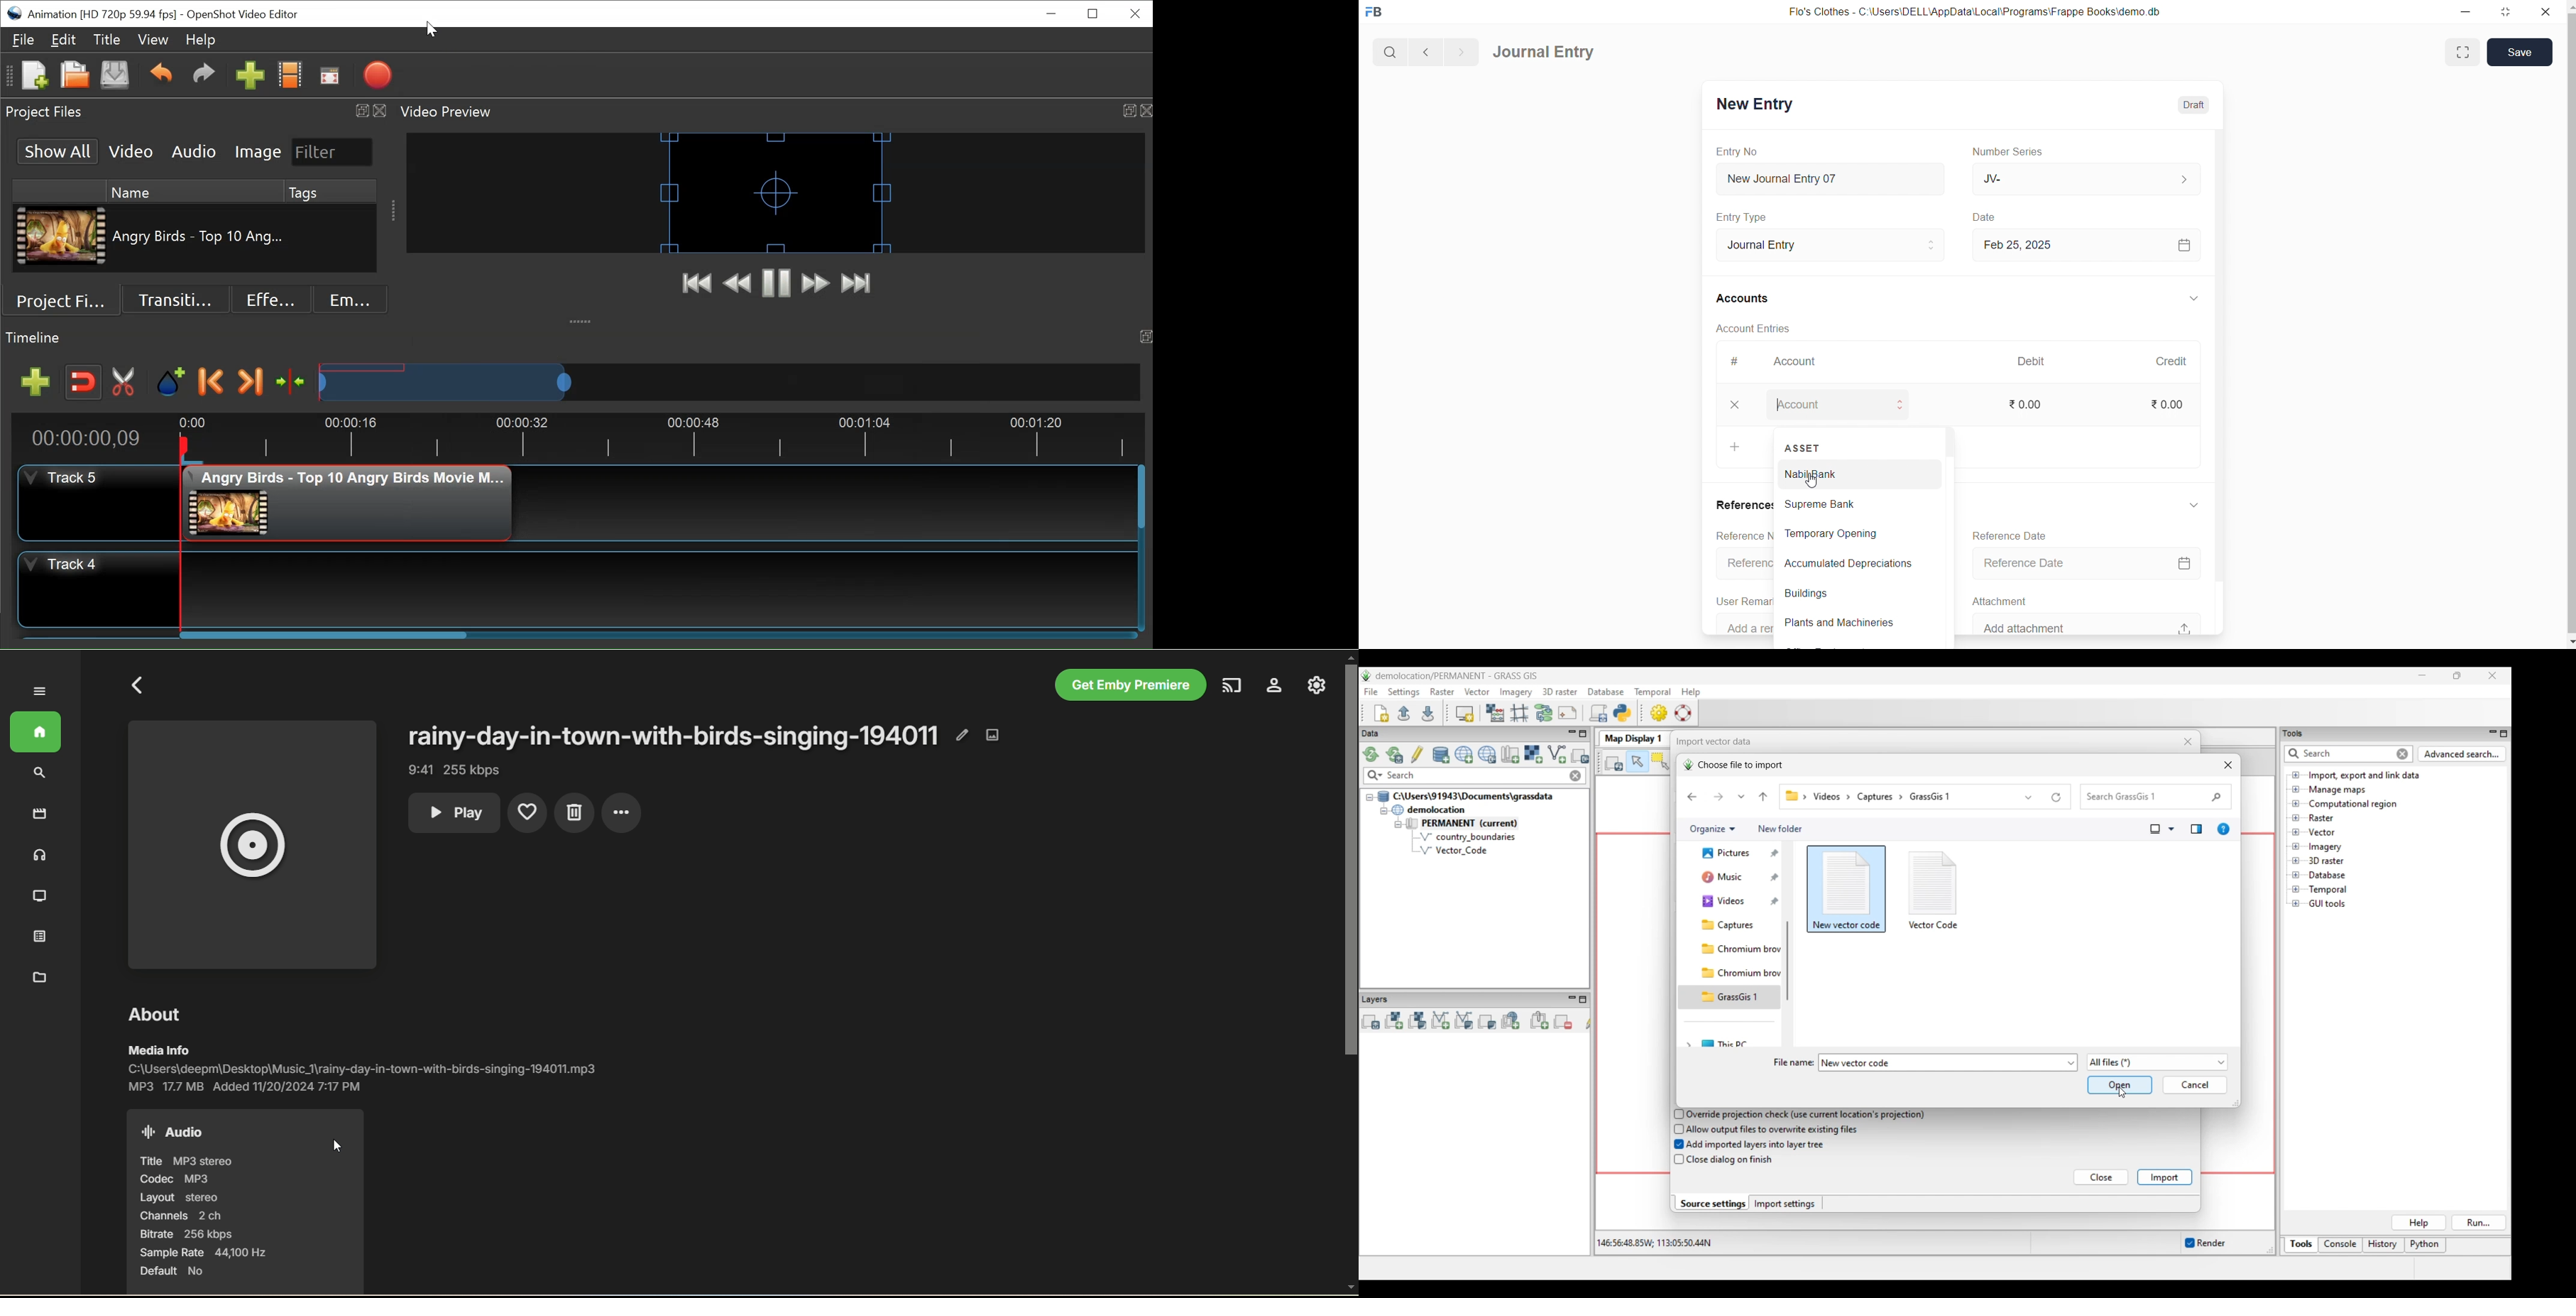  What do you see at coordinates (1318, 687) in the screenshot?
I see `settings` at bounding box center [1318, 687].